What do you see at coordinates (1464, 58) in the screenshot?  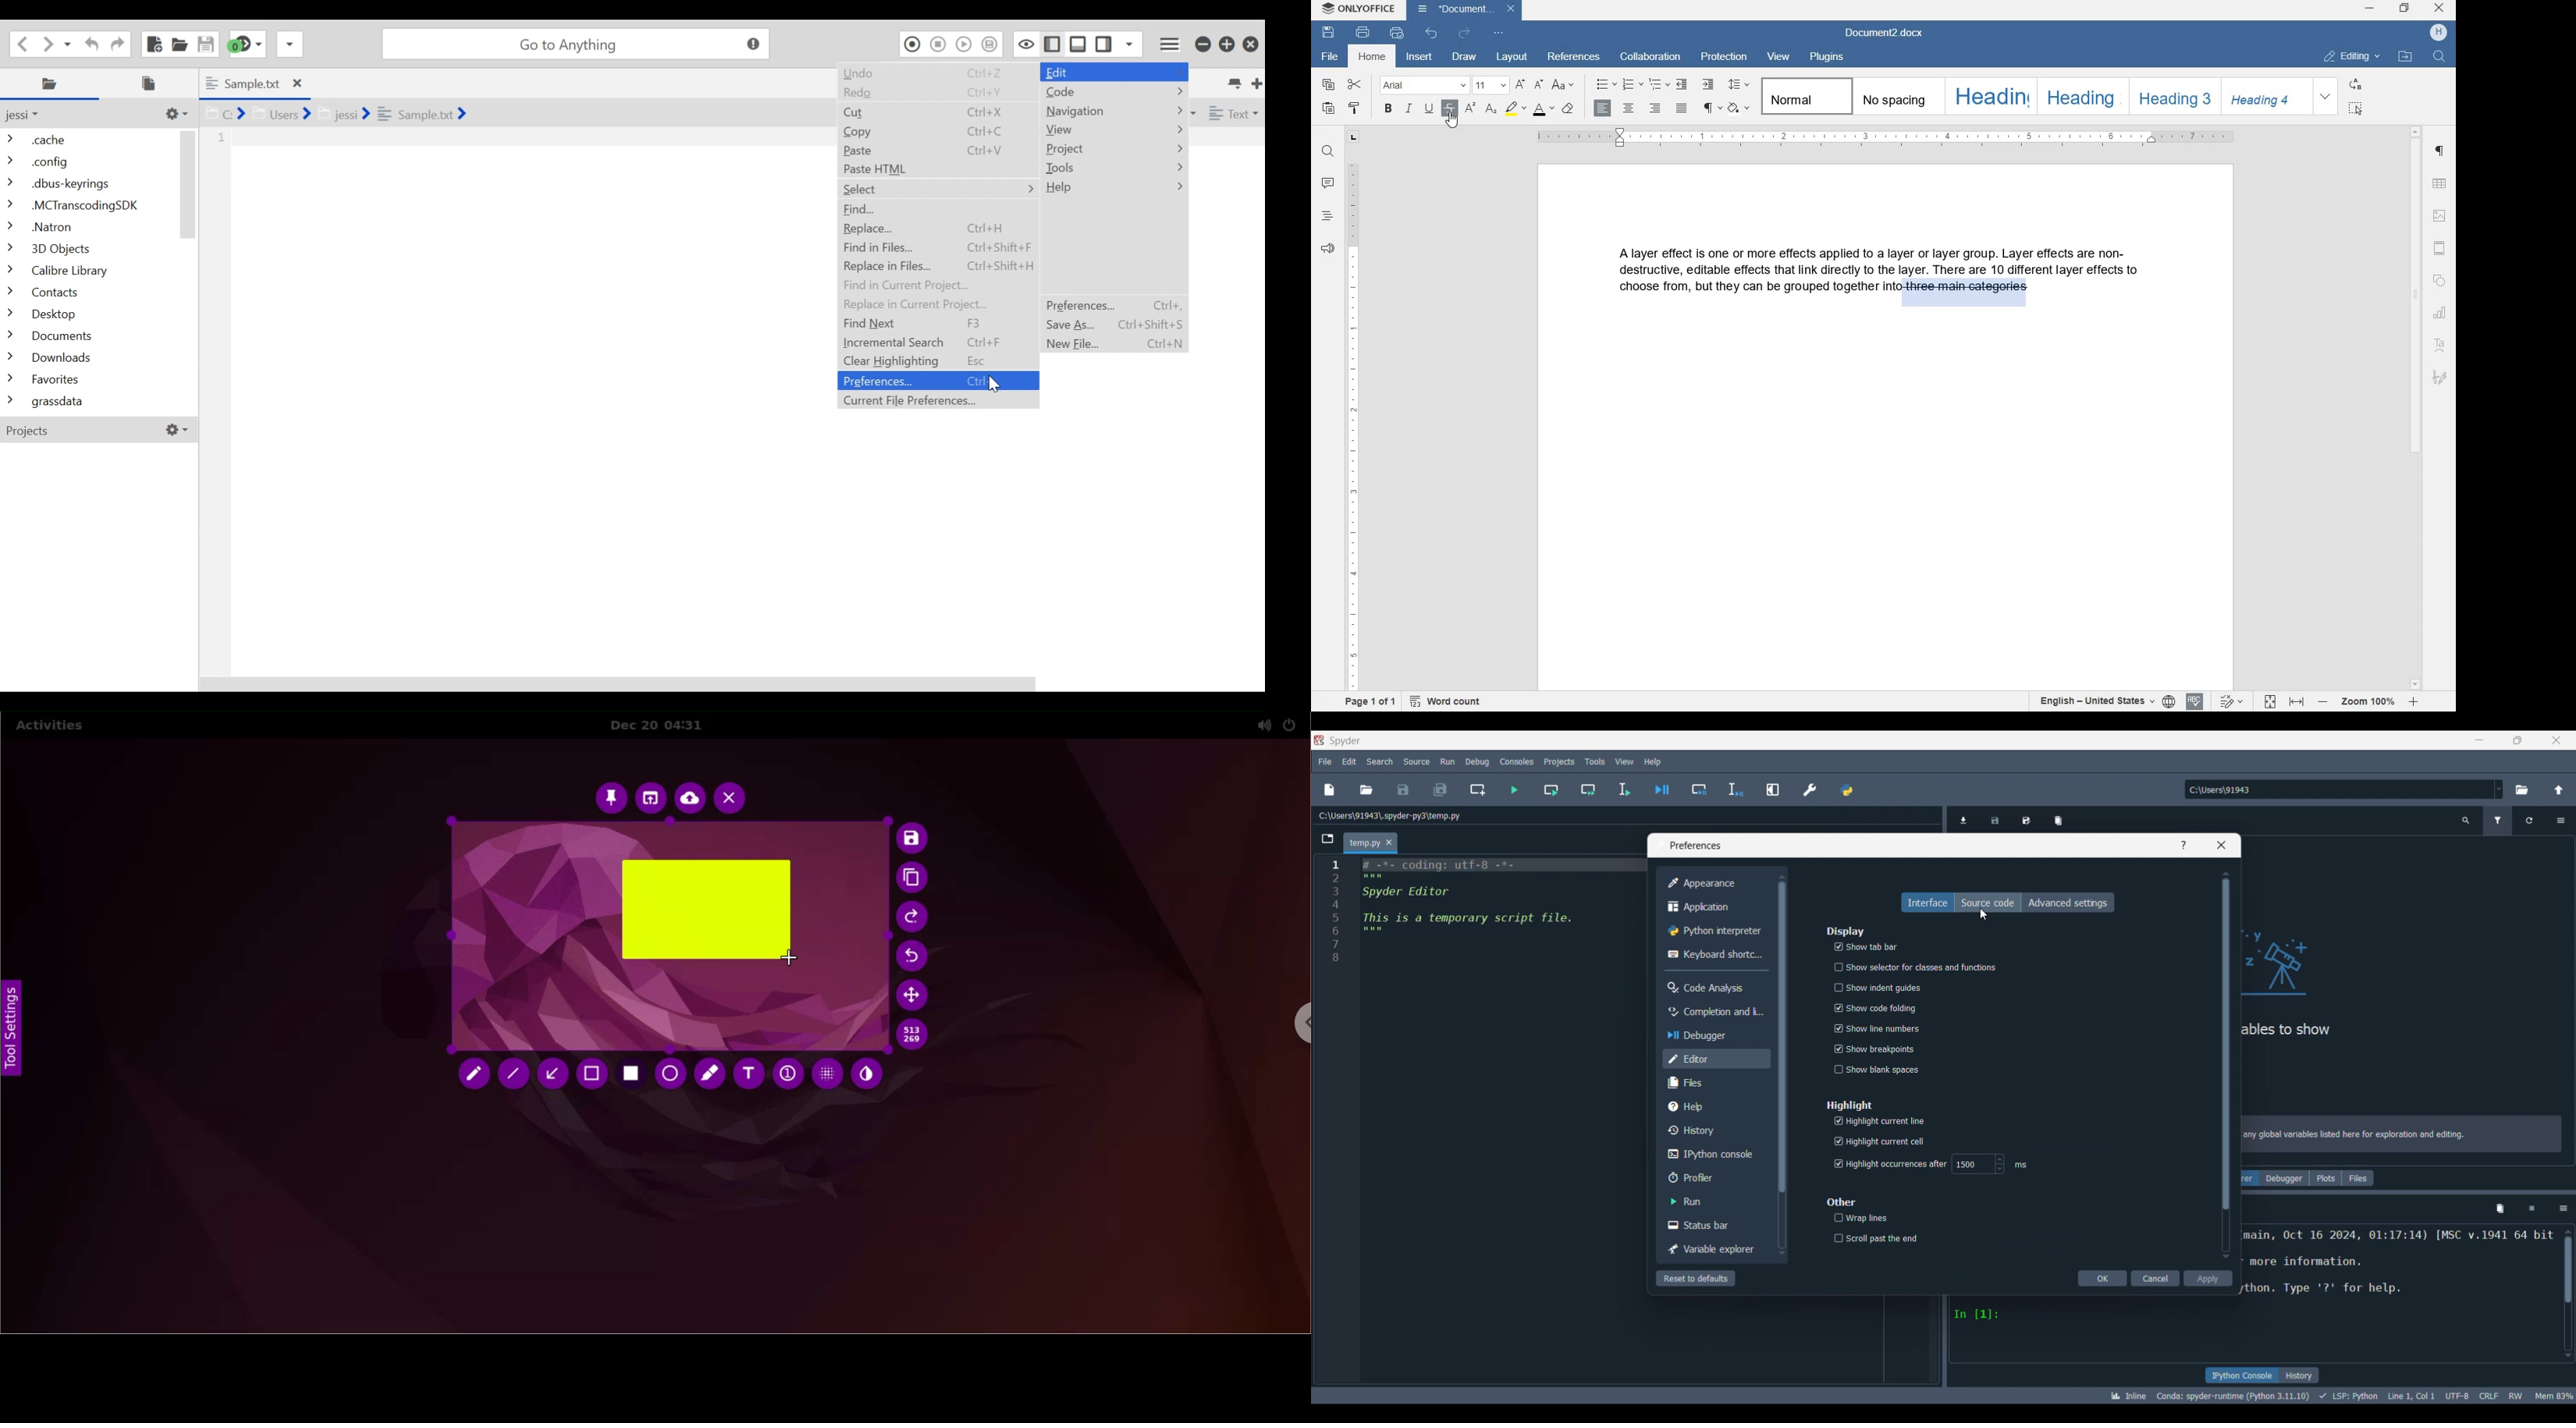 I see `draw` at bounding box center [1464, 58].